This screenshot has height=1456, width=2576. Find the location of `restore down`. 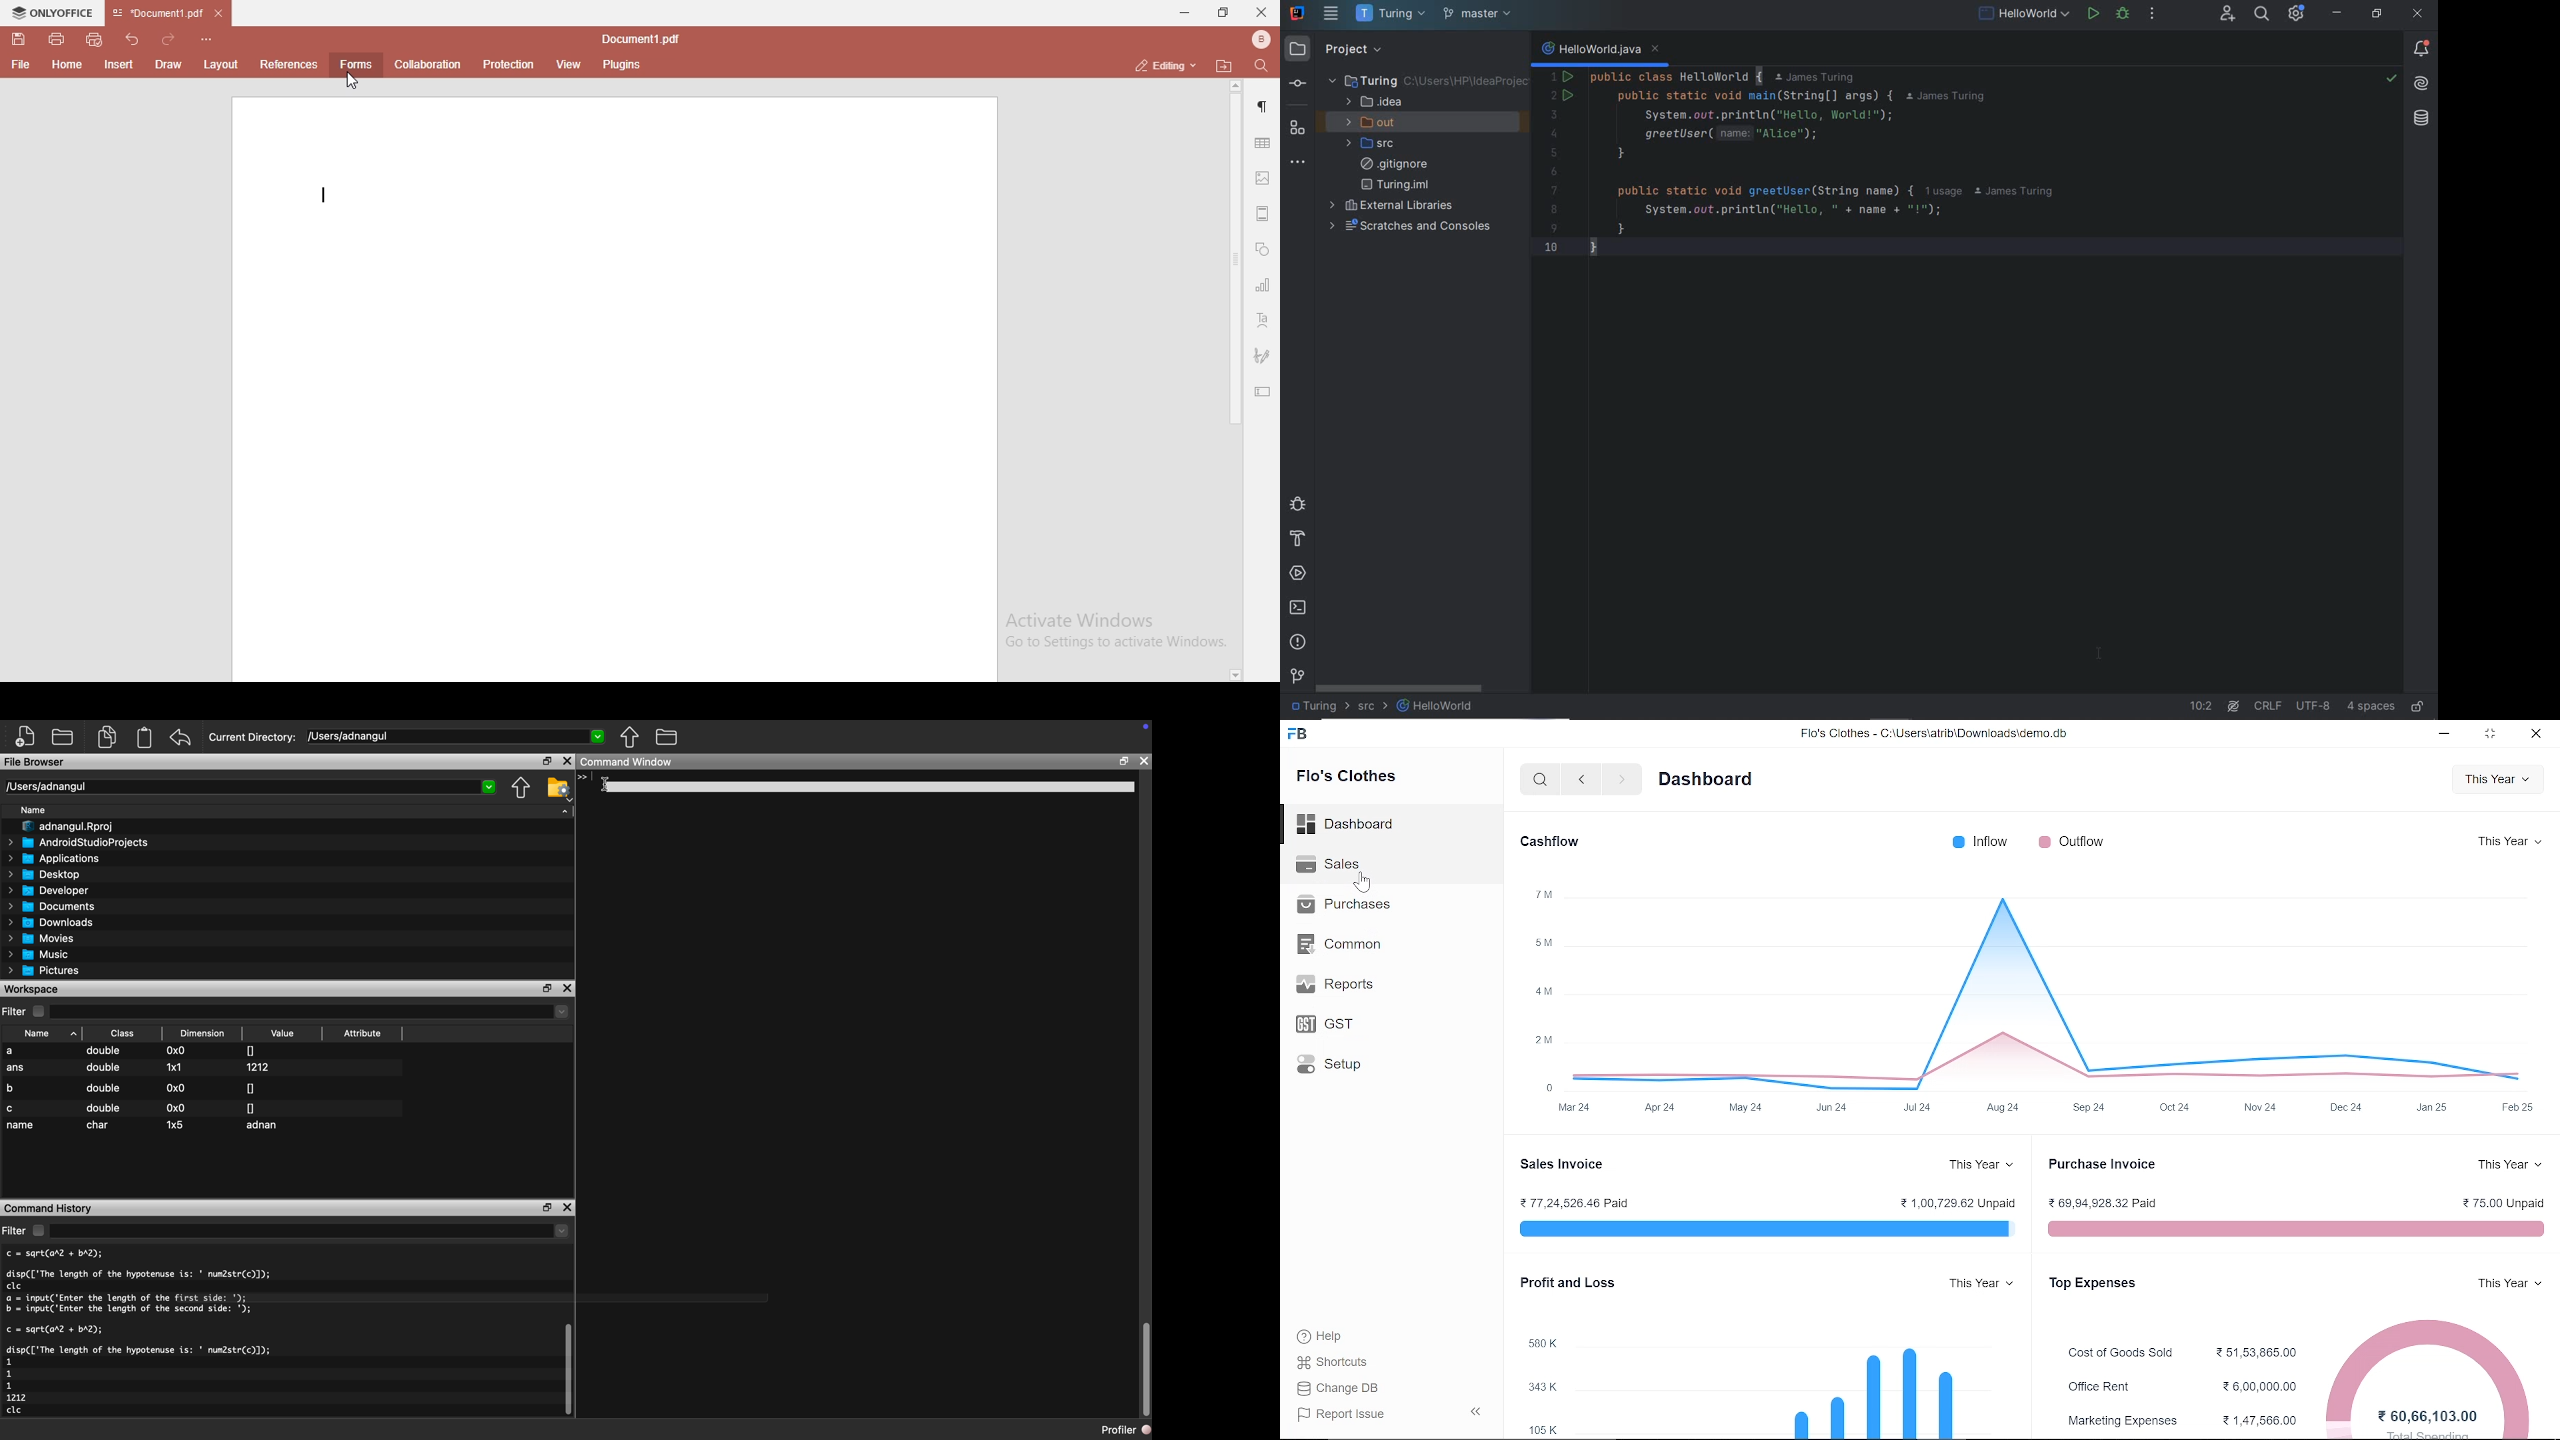

restore down is located at coordinates (544, 1207).